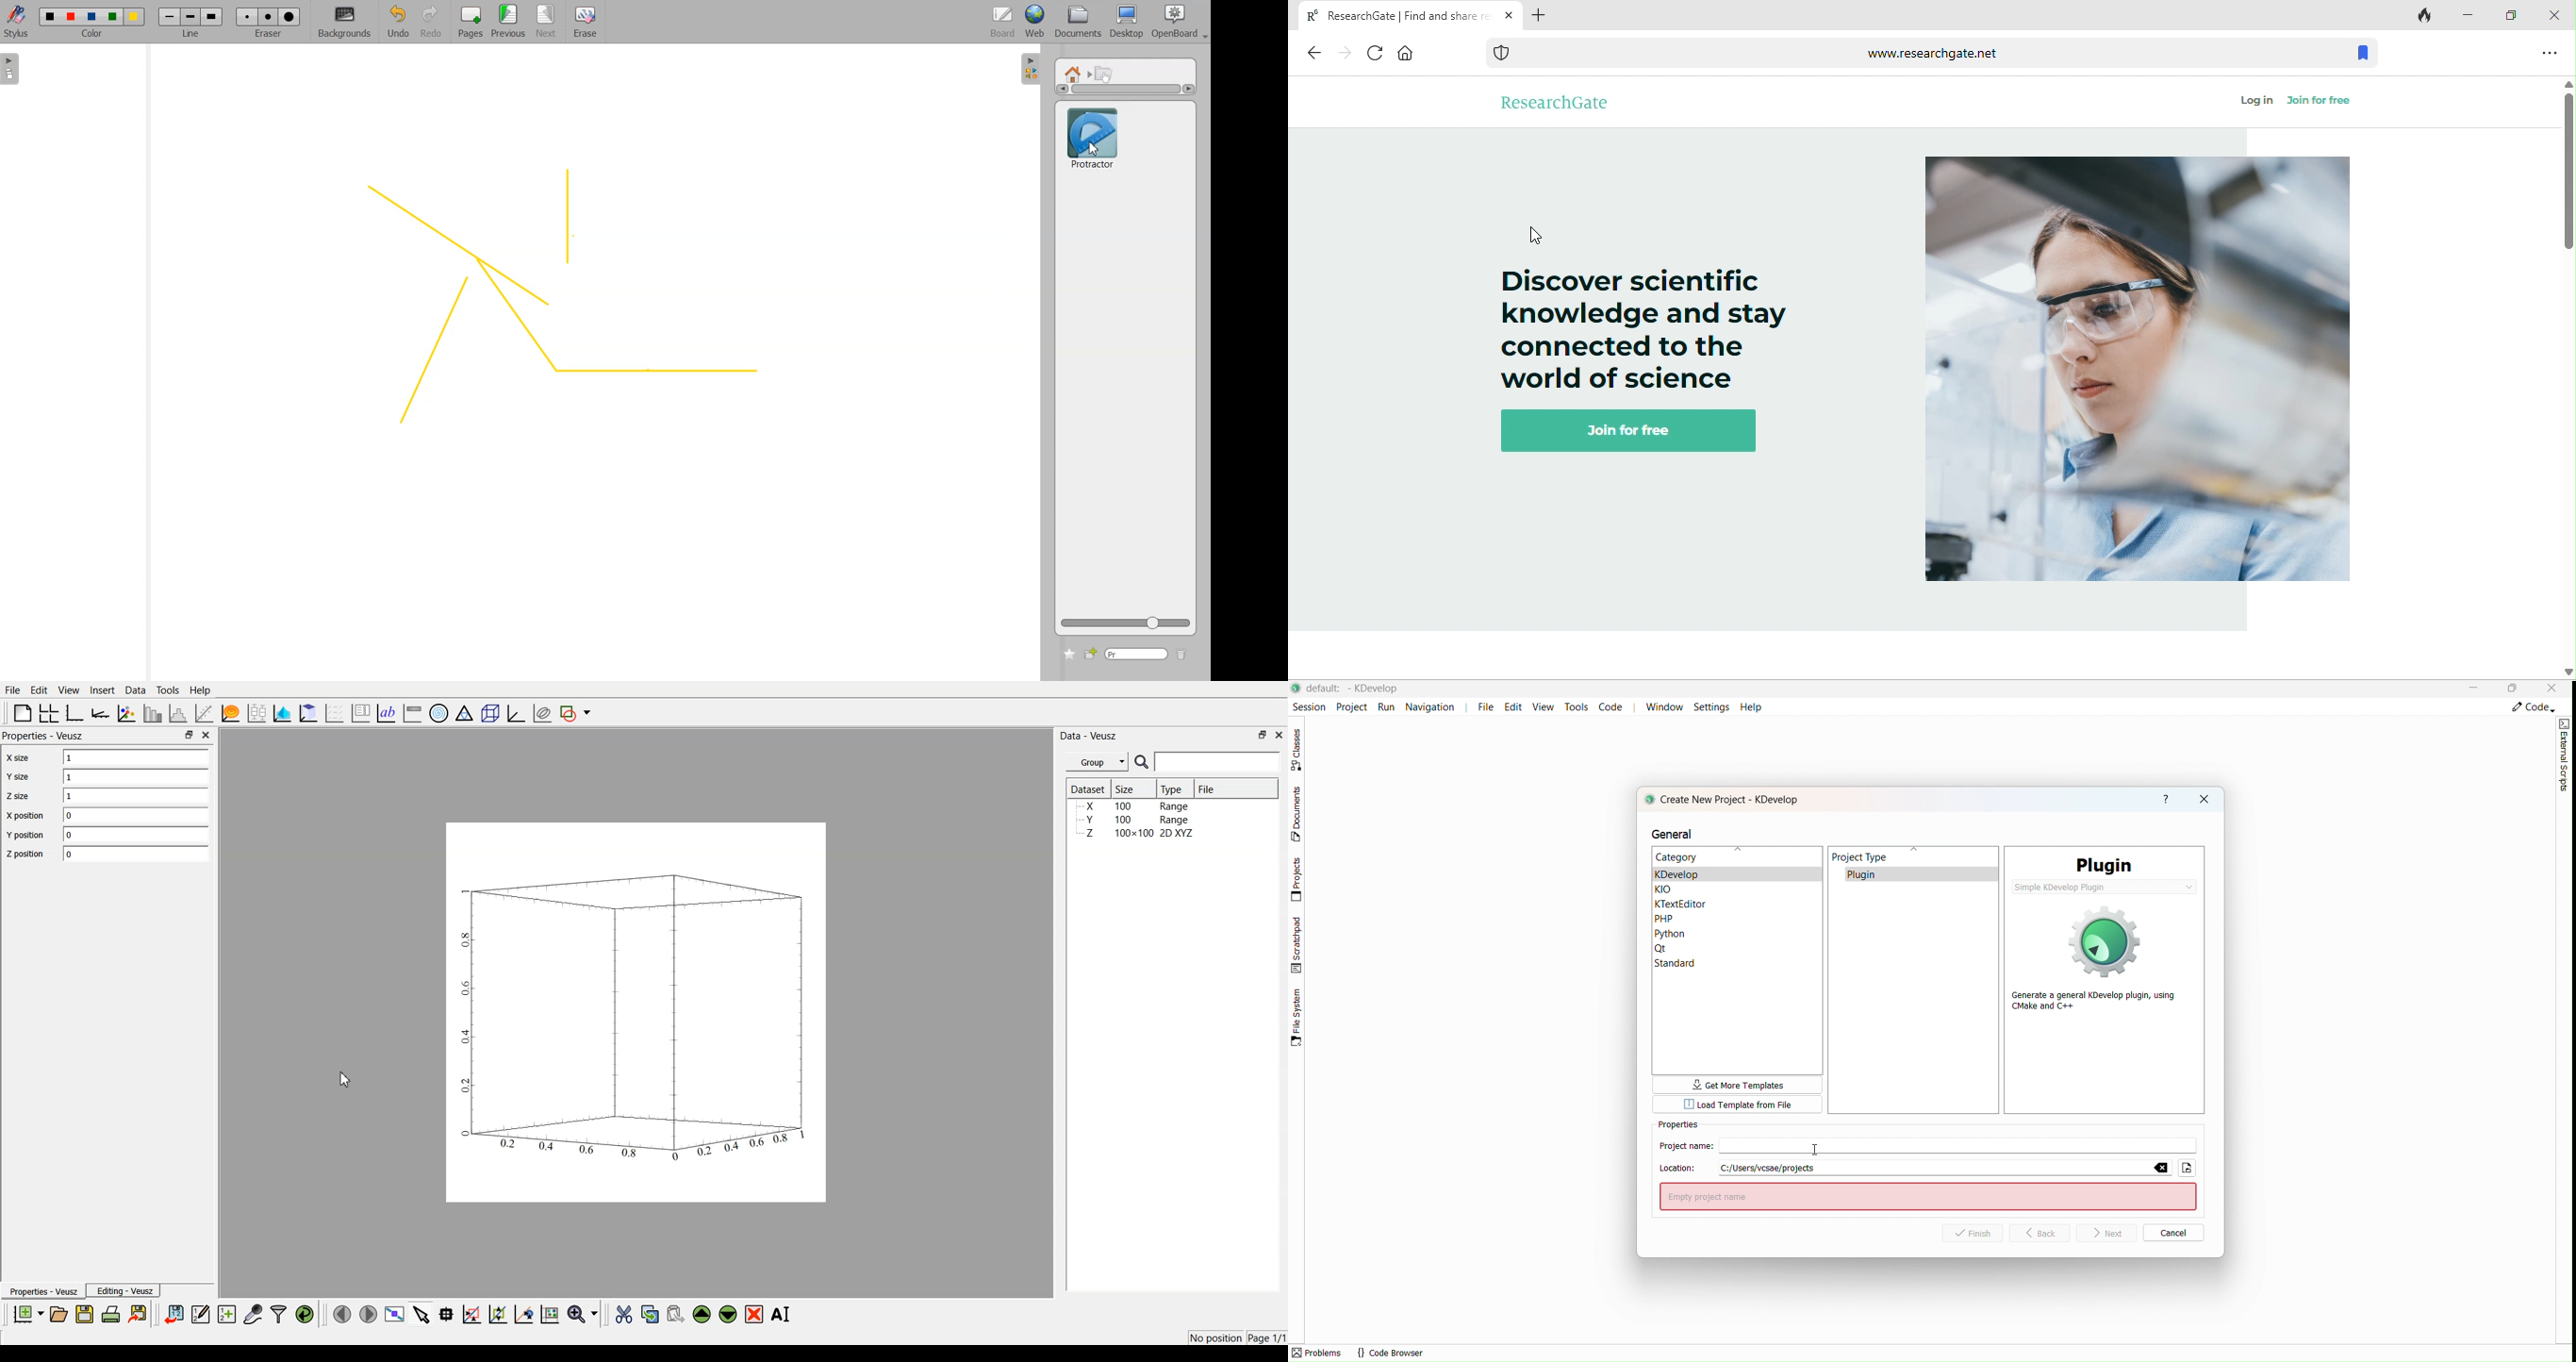  Describe the element at coordinates (1536, 236) in the screenshot. I see `cursor` at that location.